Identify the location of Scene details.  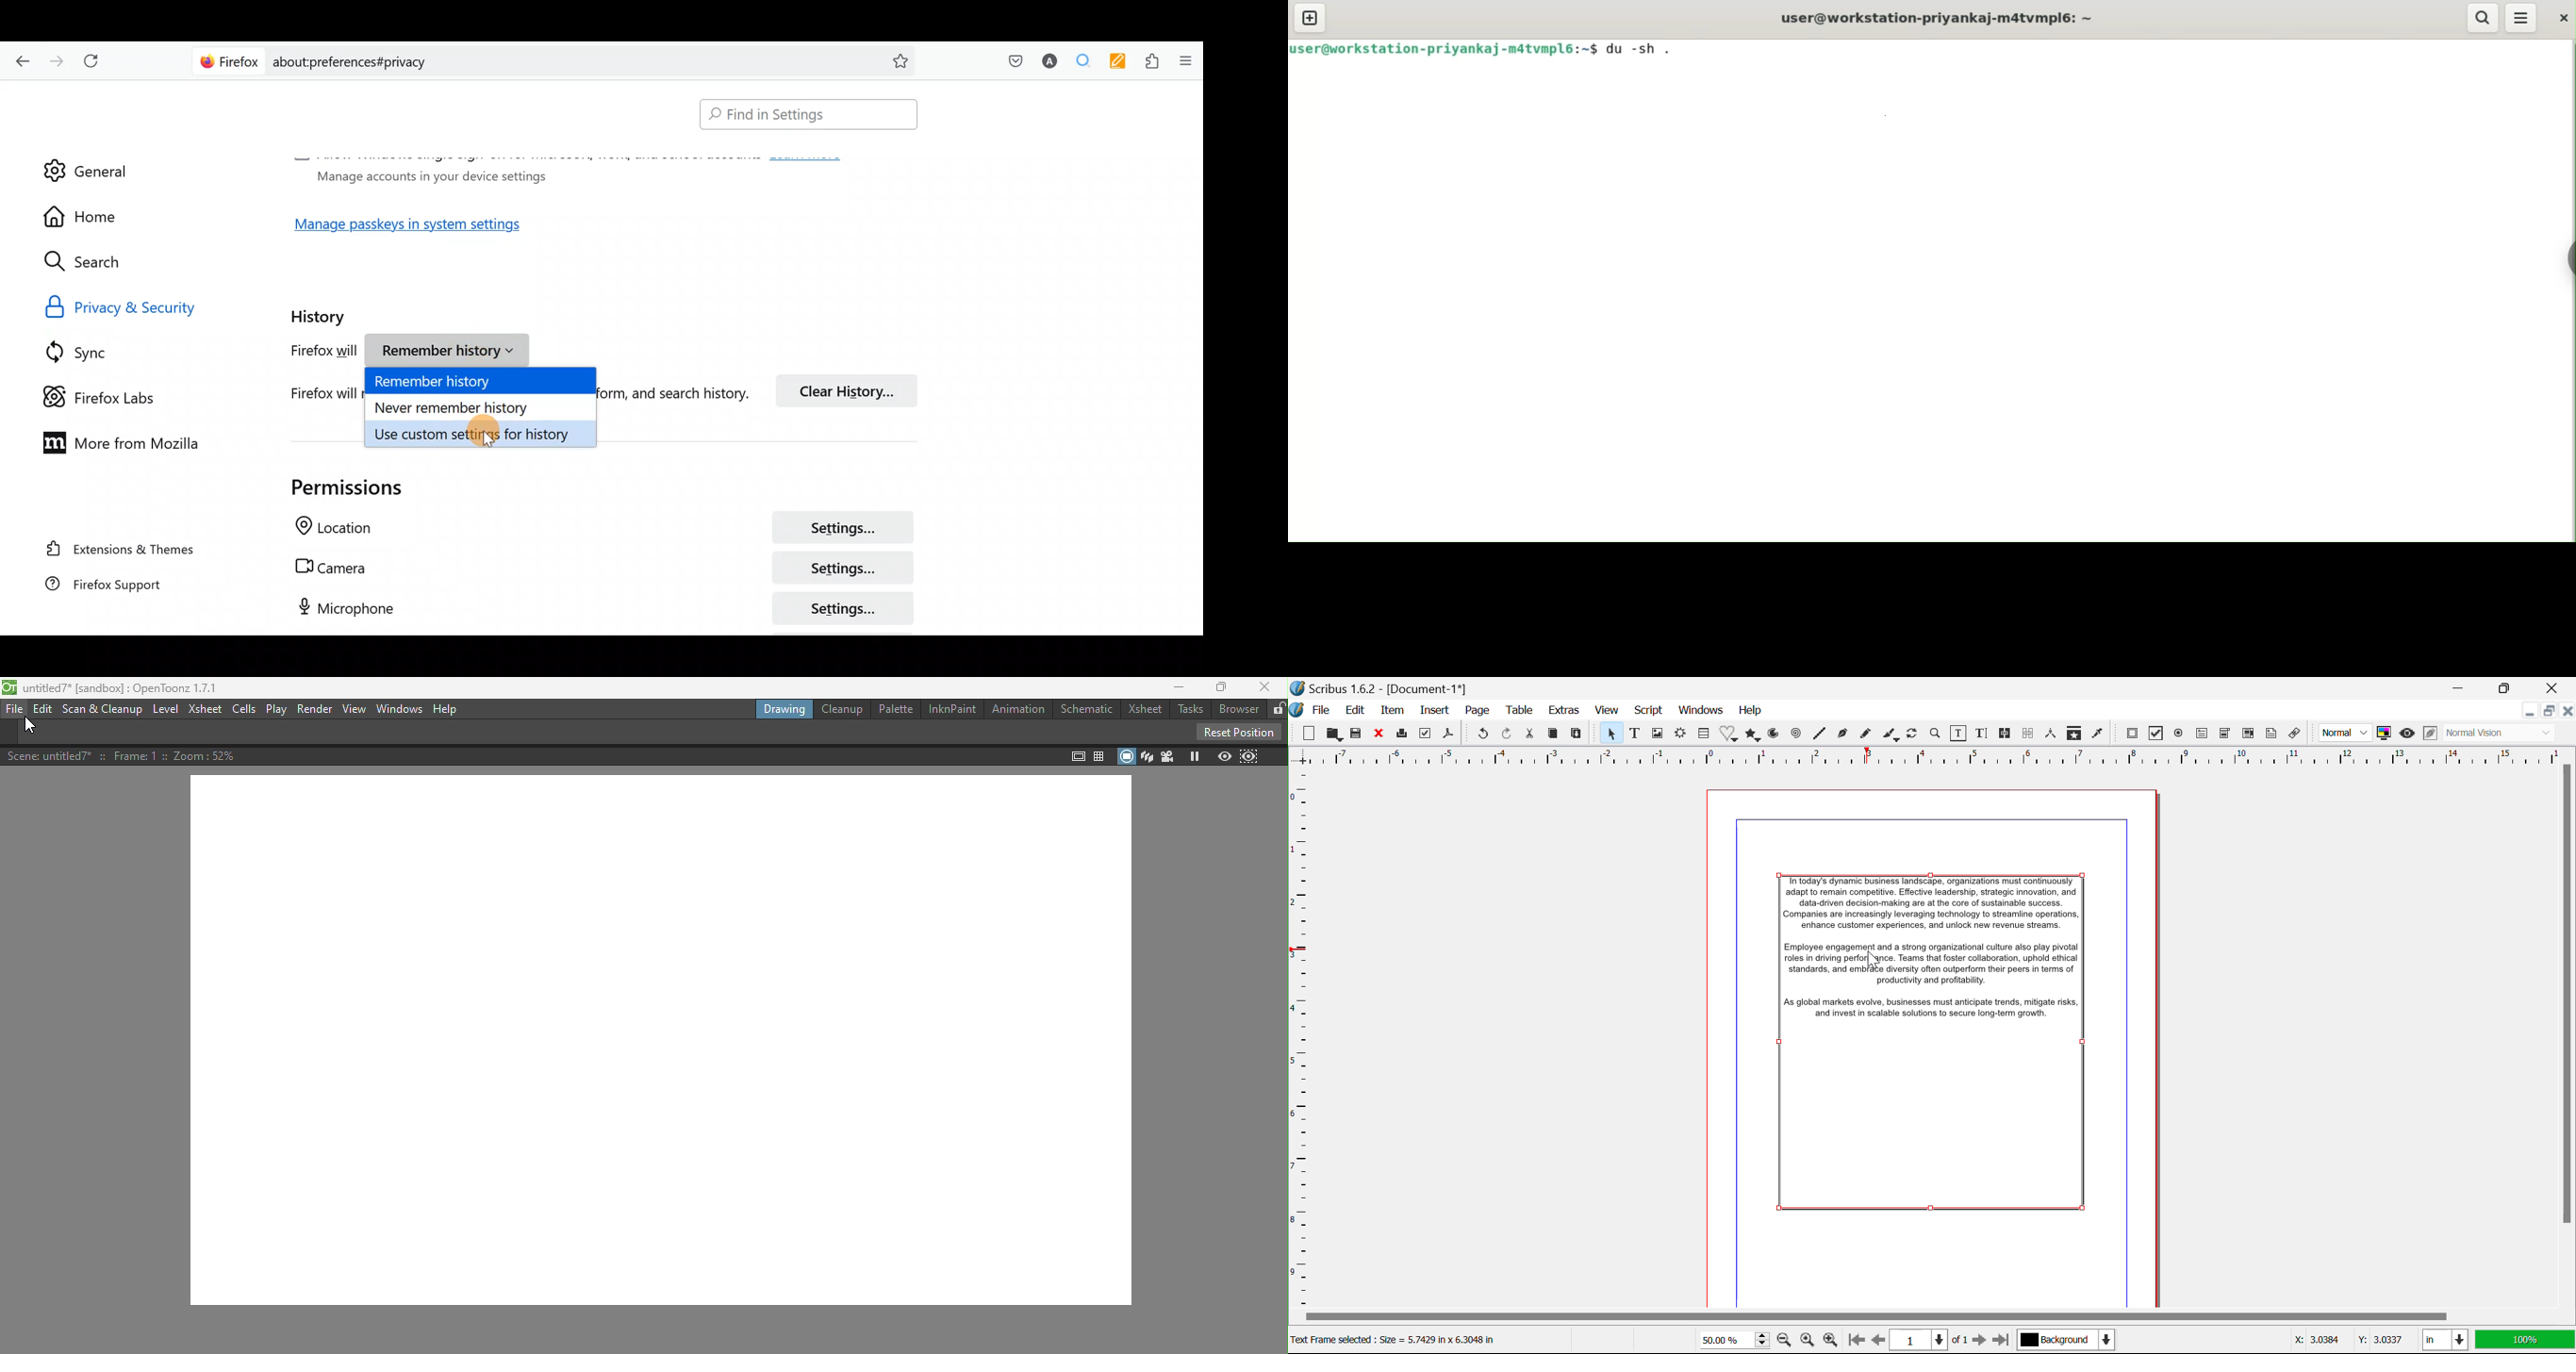
(124, 755).